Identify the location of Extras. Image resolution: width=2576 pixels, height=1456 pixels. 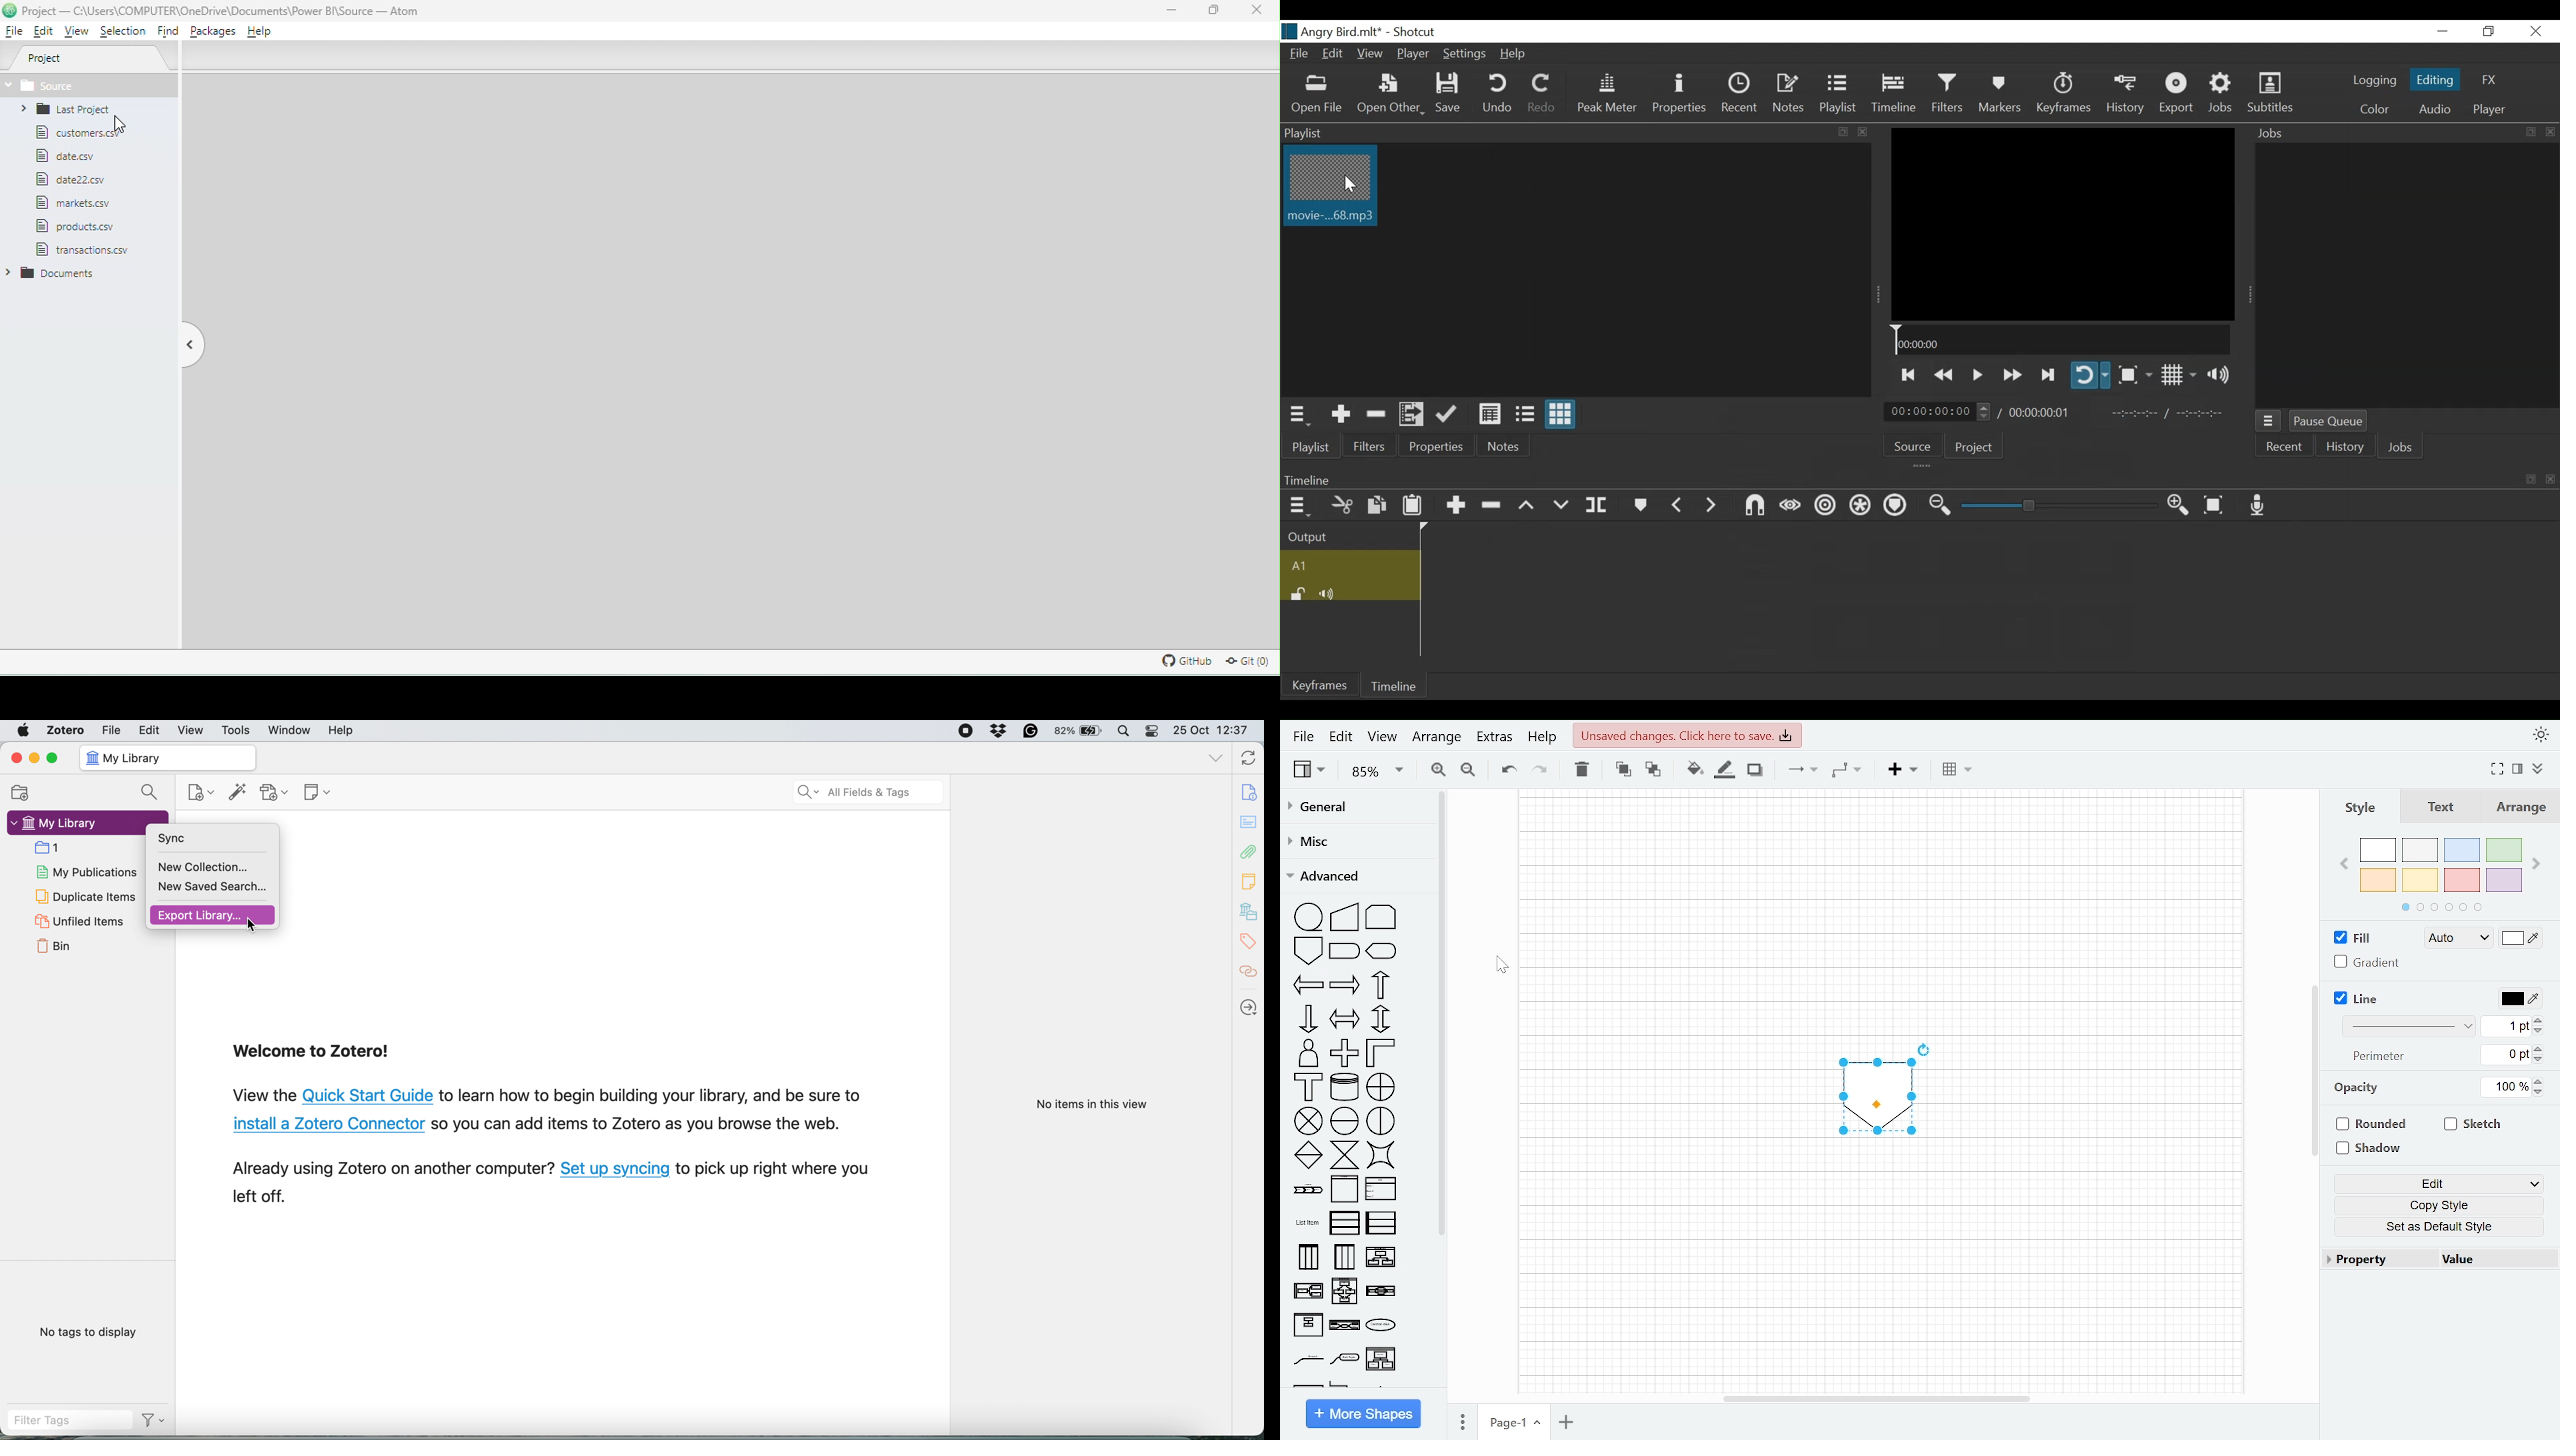
(1494, 737).